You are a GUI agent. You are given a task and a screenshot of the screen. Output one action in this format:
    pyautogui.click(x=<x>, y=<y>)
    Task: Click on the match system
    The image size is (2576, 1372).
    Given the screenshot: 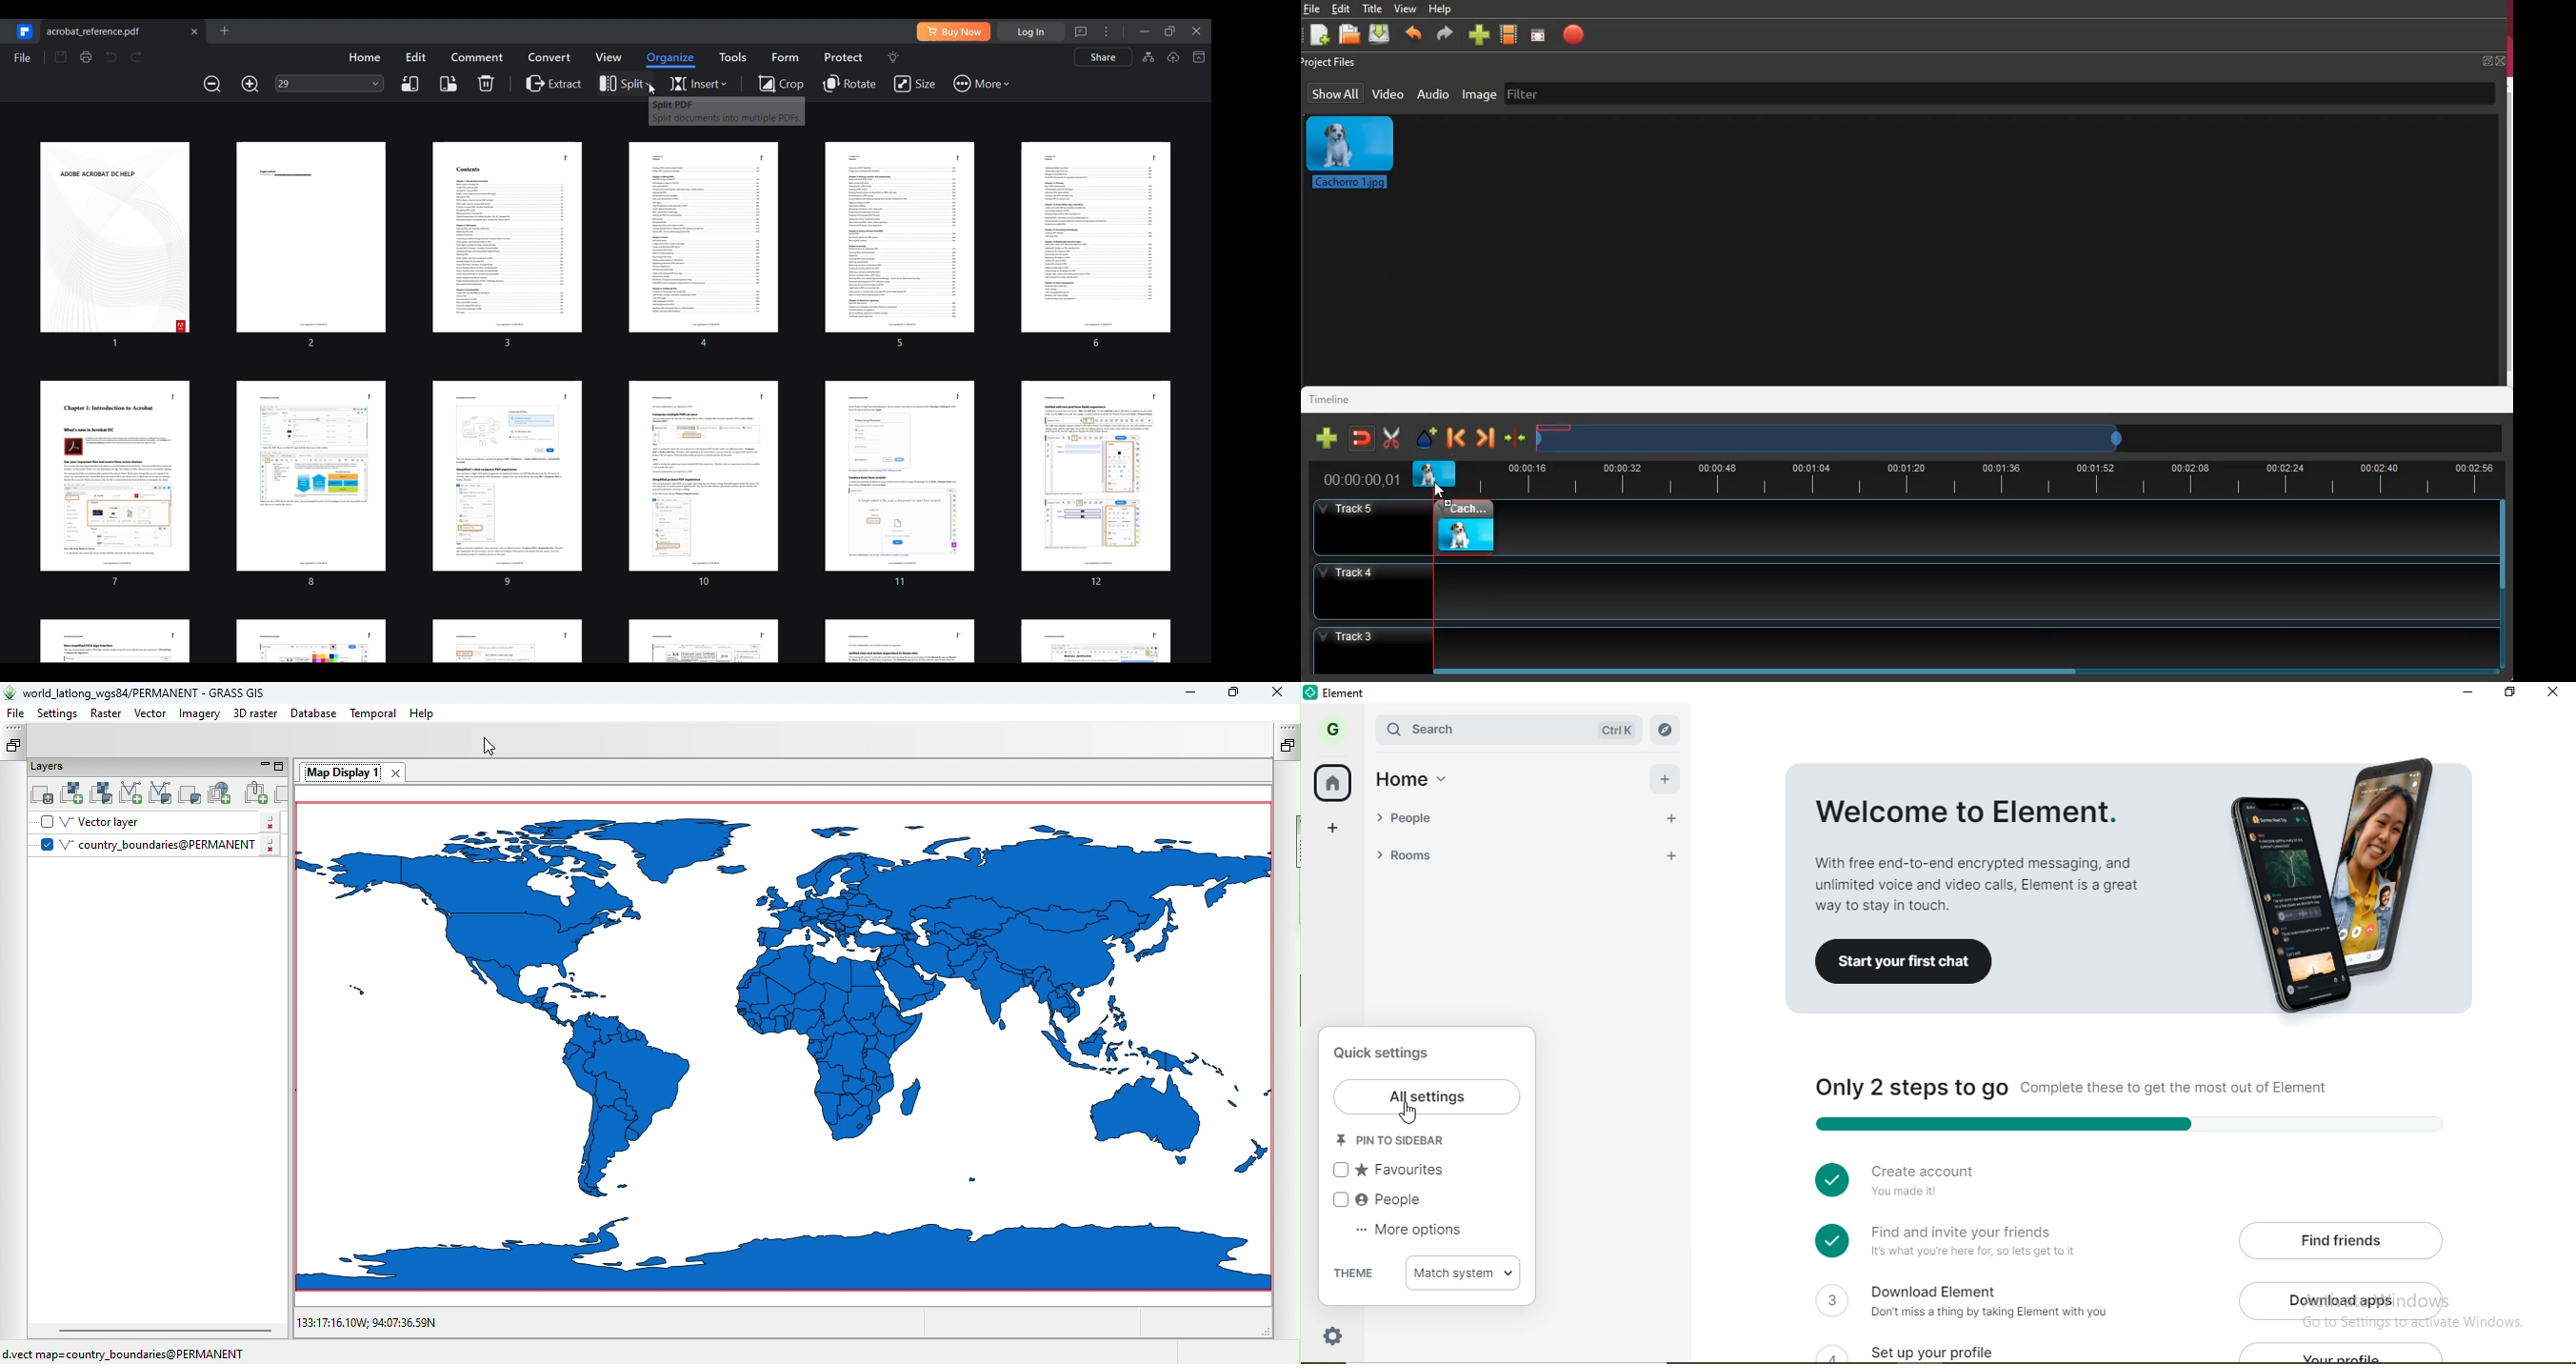 What is the action you would take?
    pyautogui.click(x=1466, y=1273)
    